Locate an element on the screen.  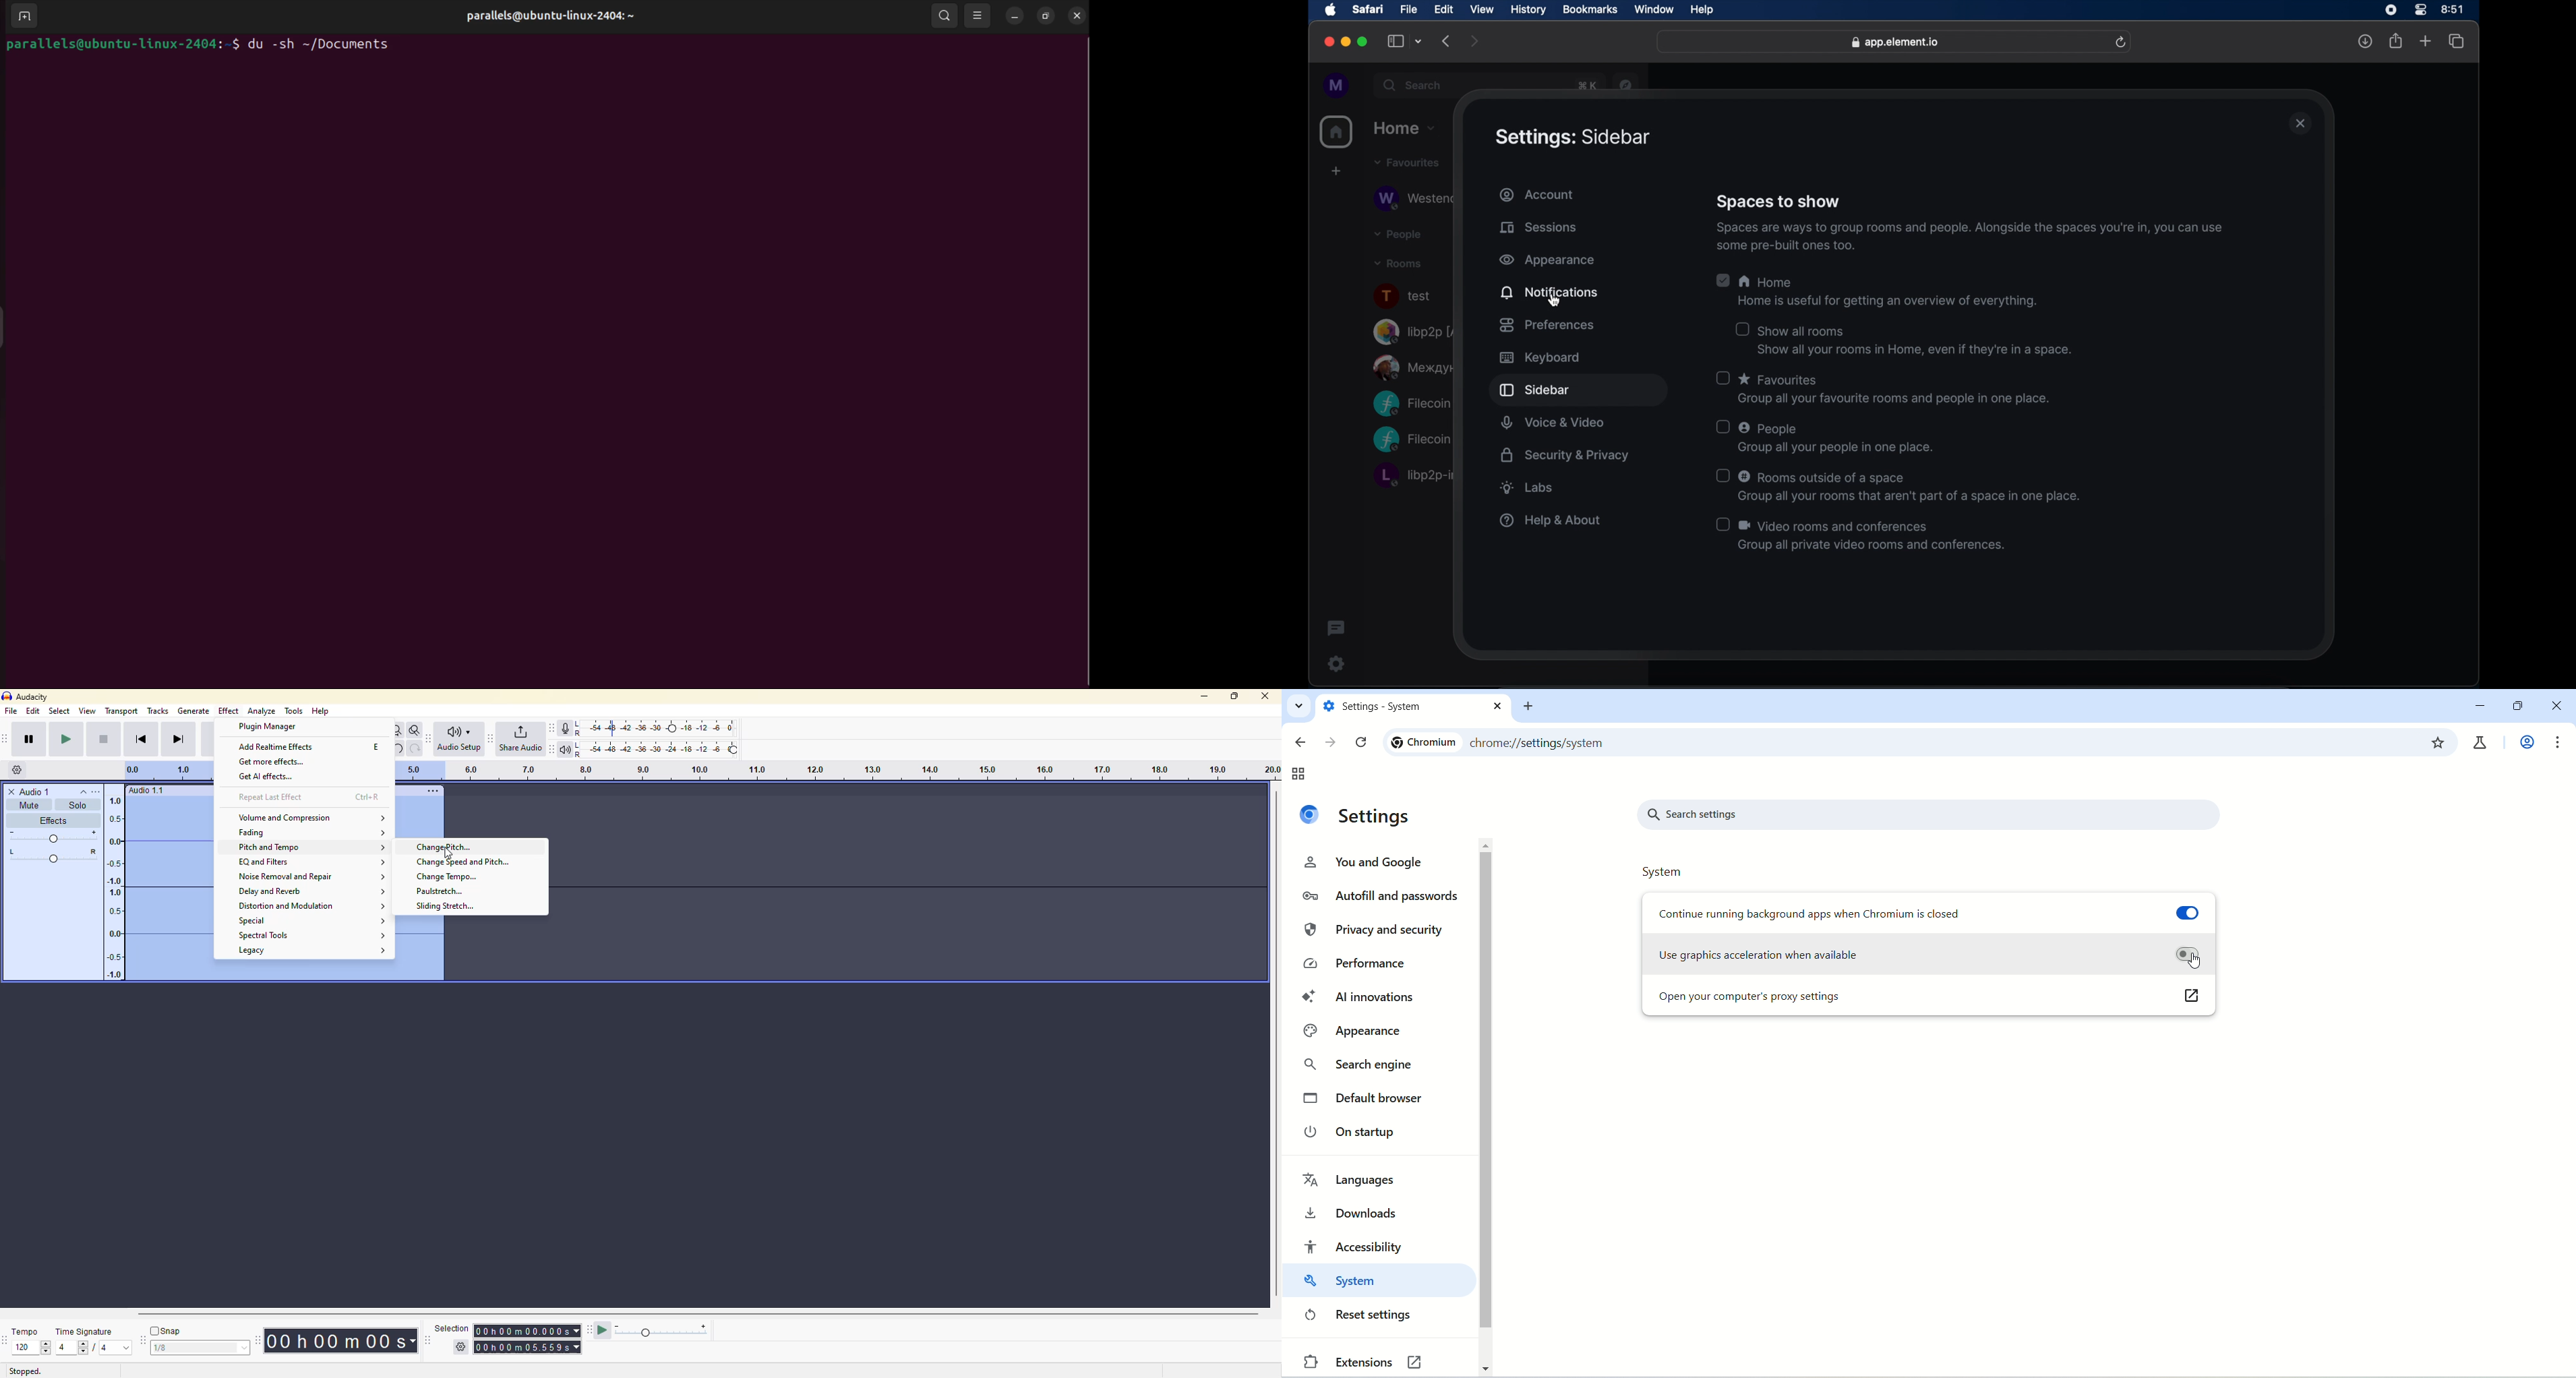
create space is located at coordinates (1336, 171).